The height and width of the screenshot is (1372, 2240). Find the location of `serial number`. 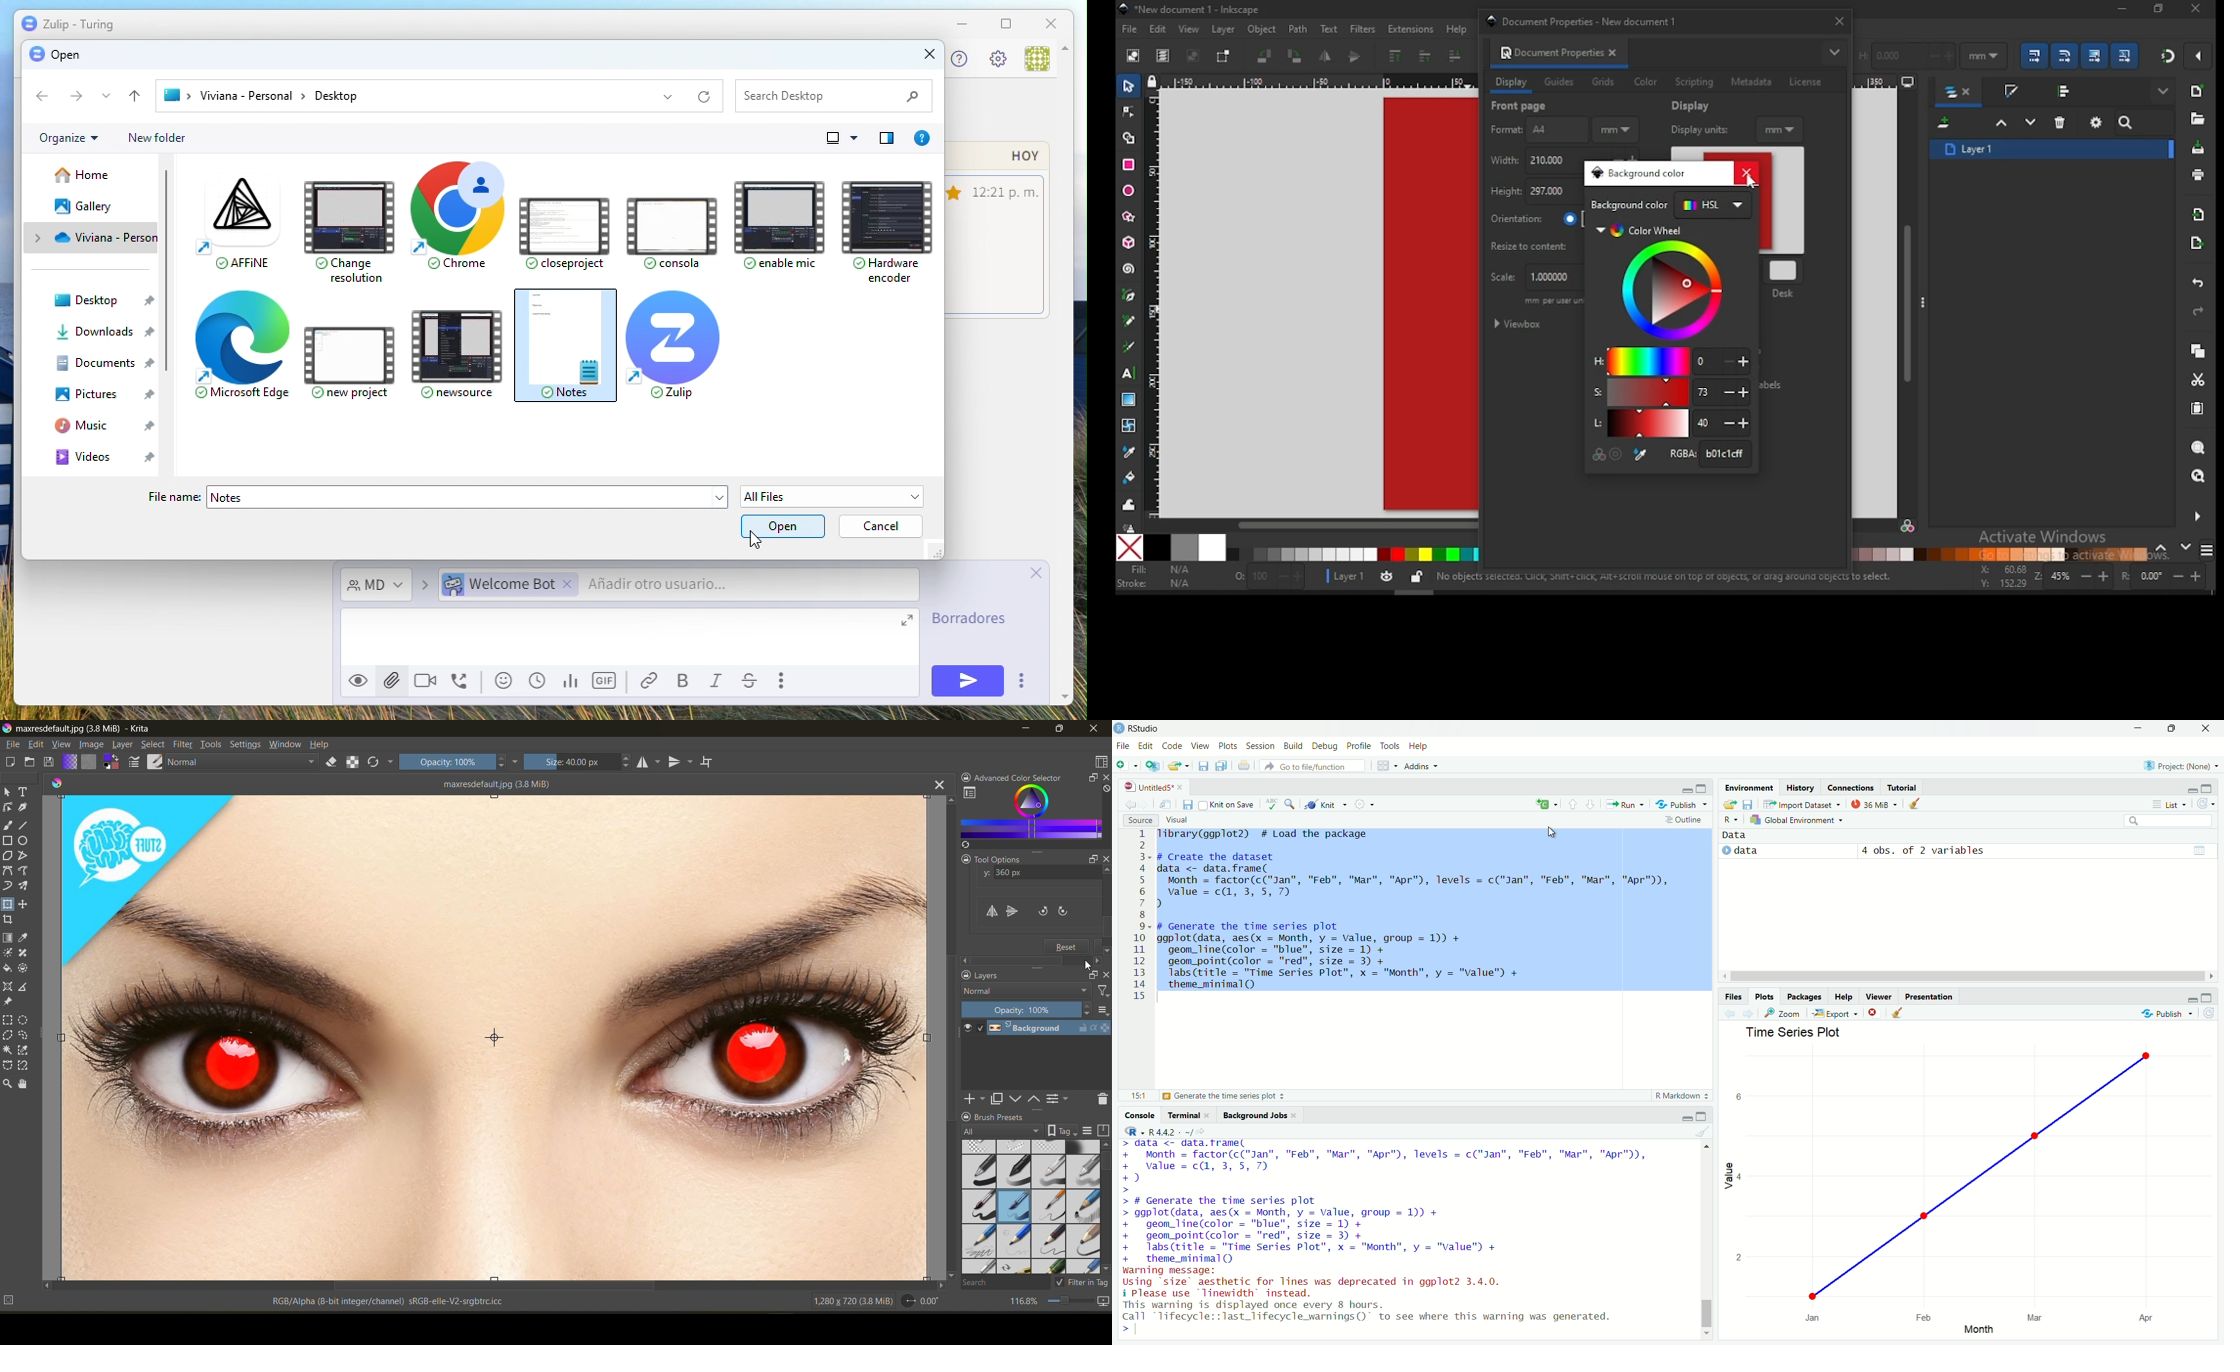

serial number is located at coordinates (1139, 918).